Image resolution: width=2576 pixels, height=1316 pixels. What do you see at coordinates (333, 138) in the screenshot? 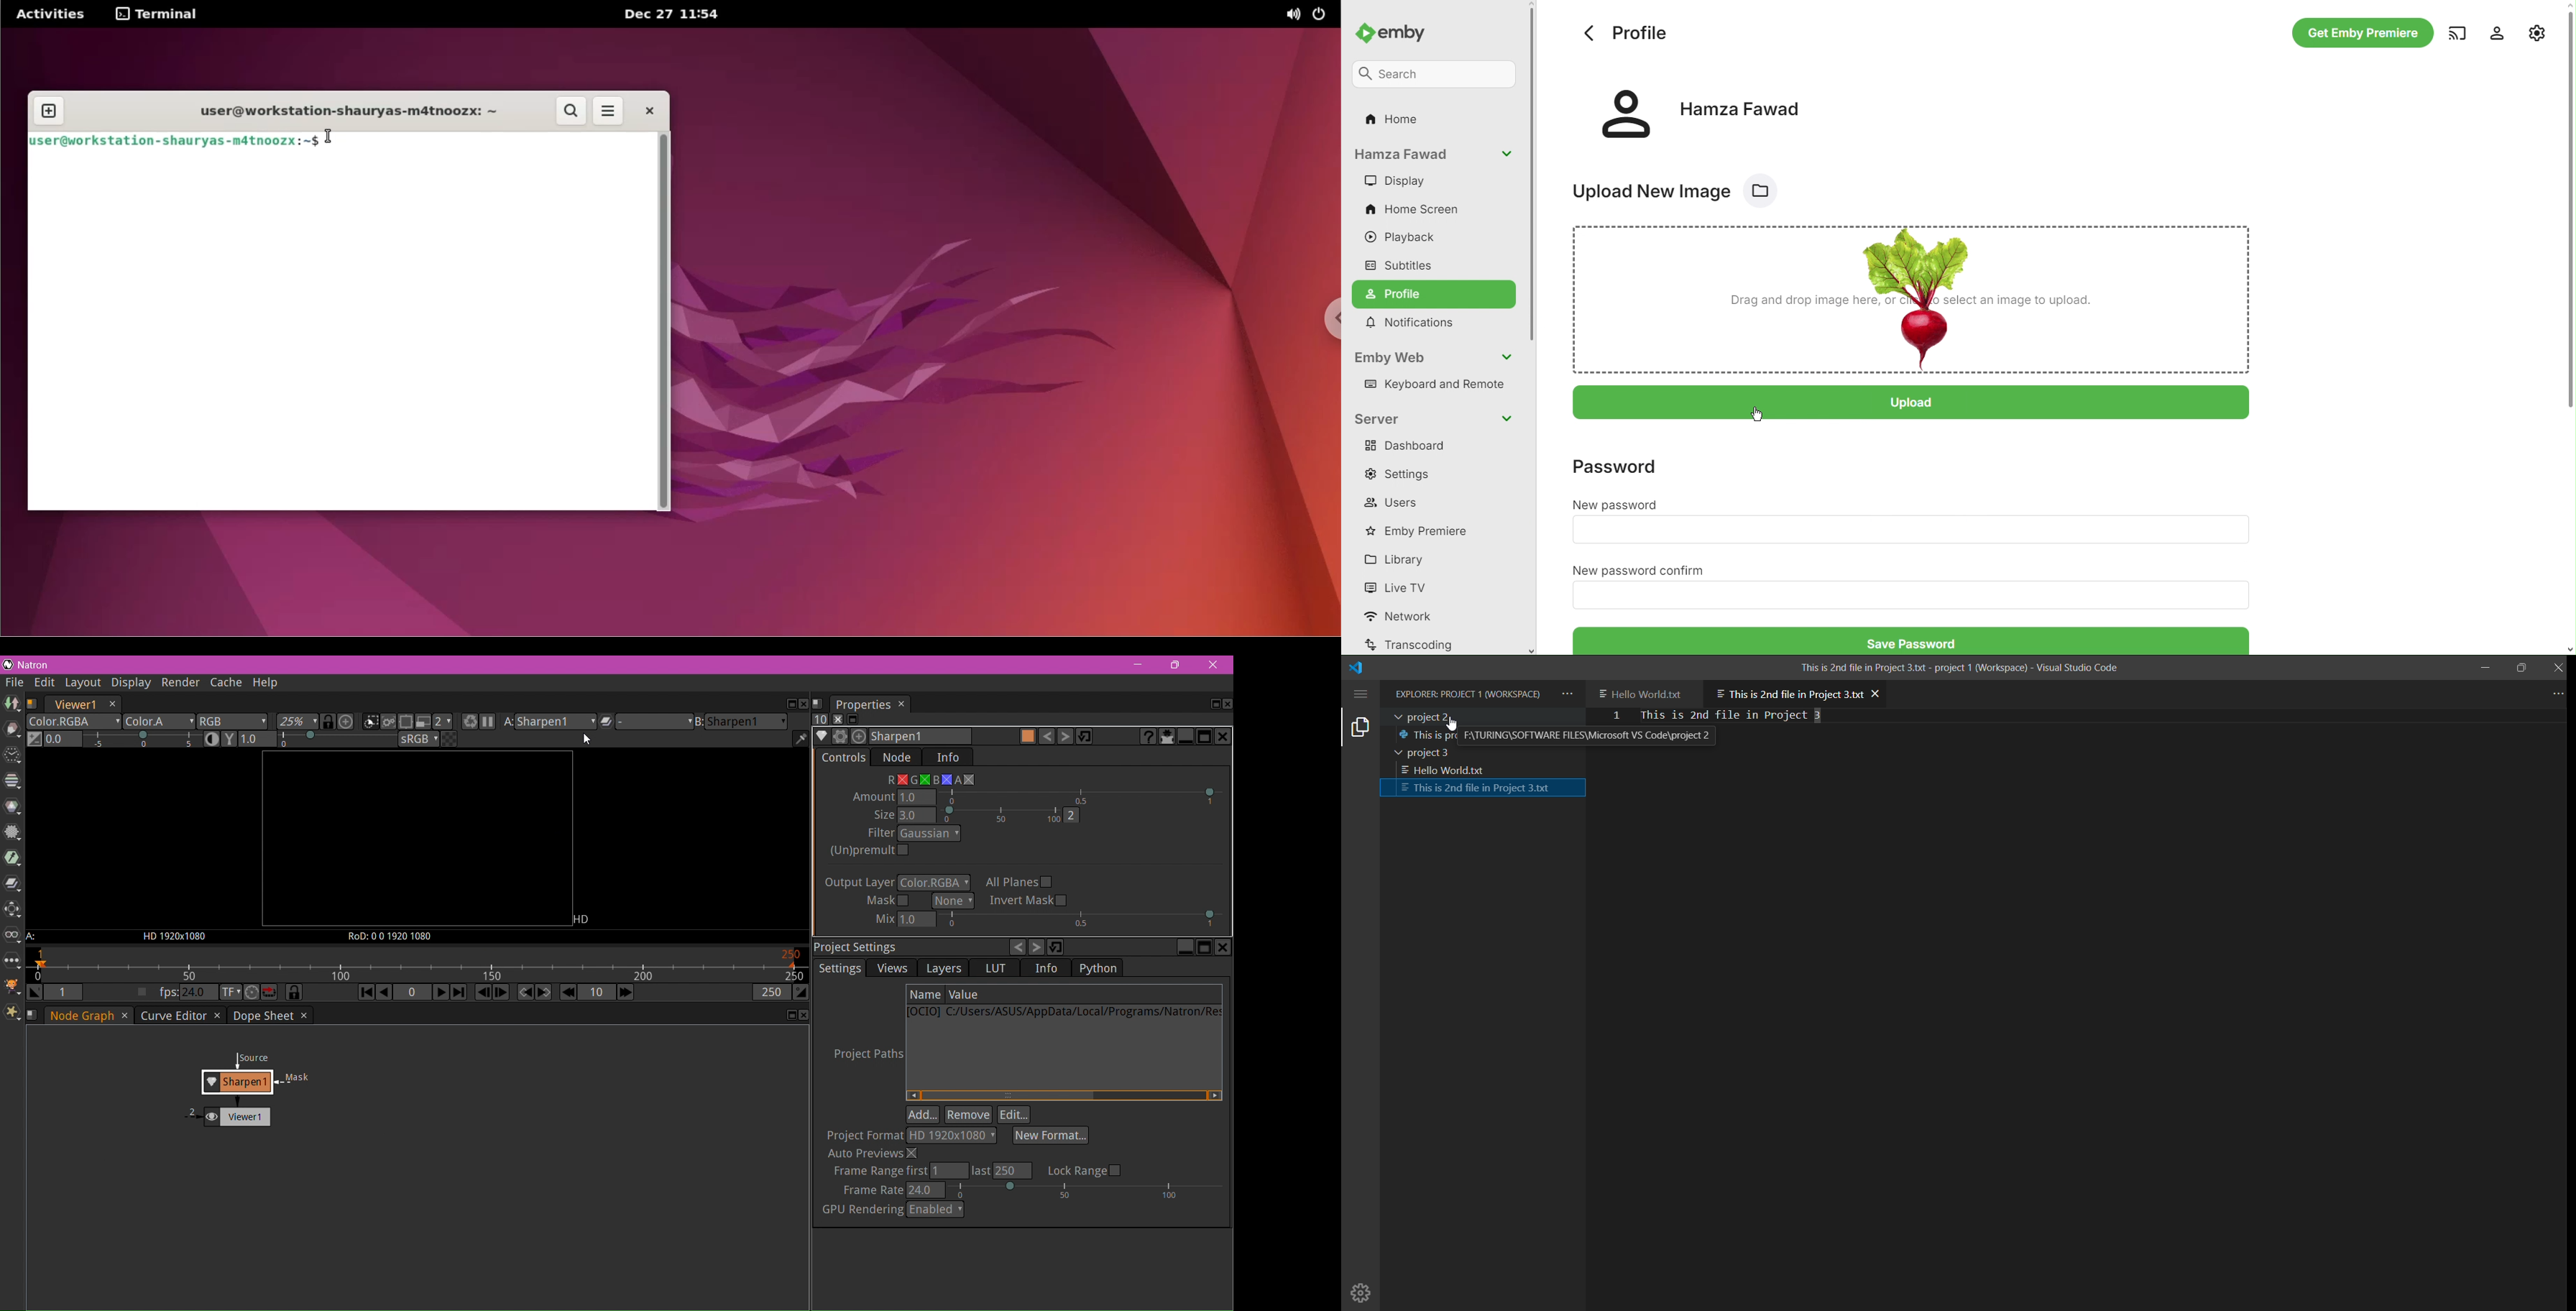
I see `cursor ` at bounding box center [333, 138].